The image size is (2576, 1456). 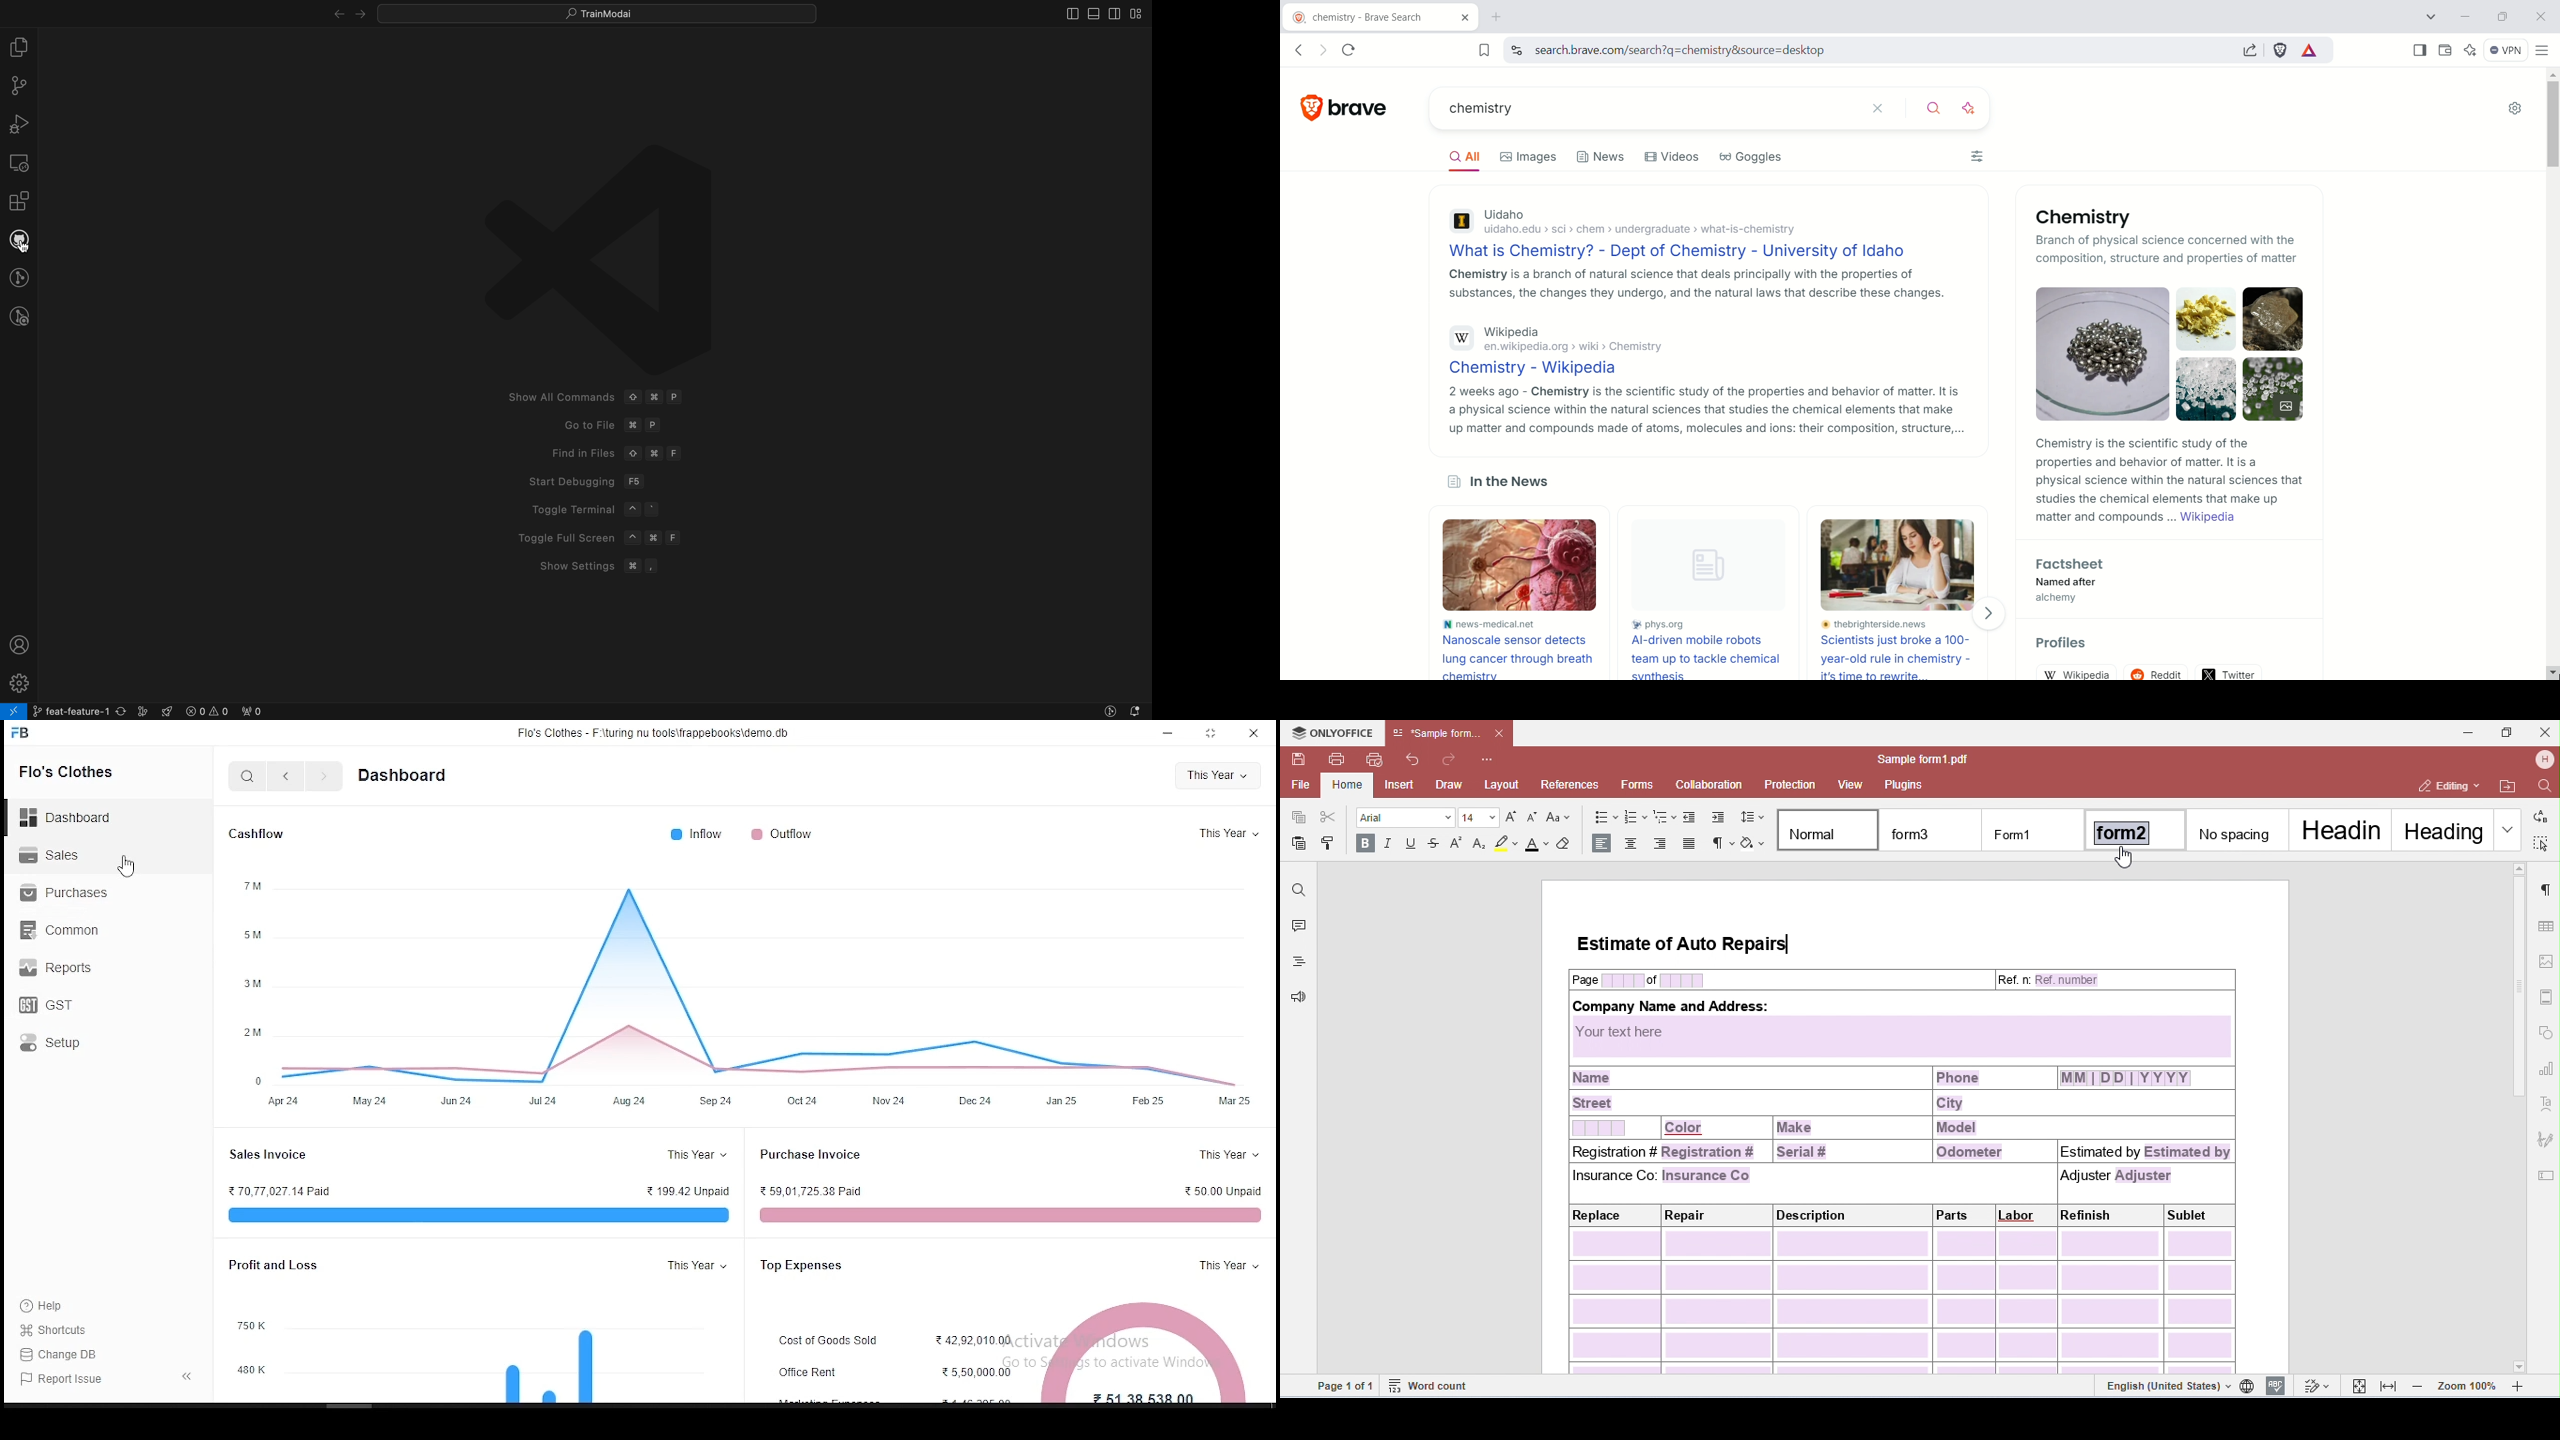 What do you see at coordinates (71, 894) in the screenshot?
I see `purchases` at bounding box center [71, 894].